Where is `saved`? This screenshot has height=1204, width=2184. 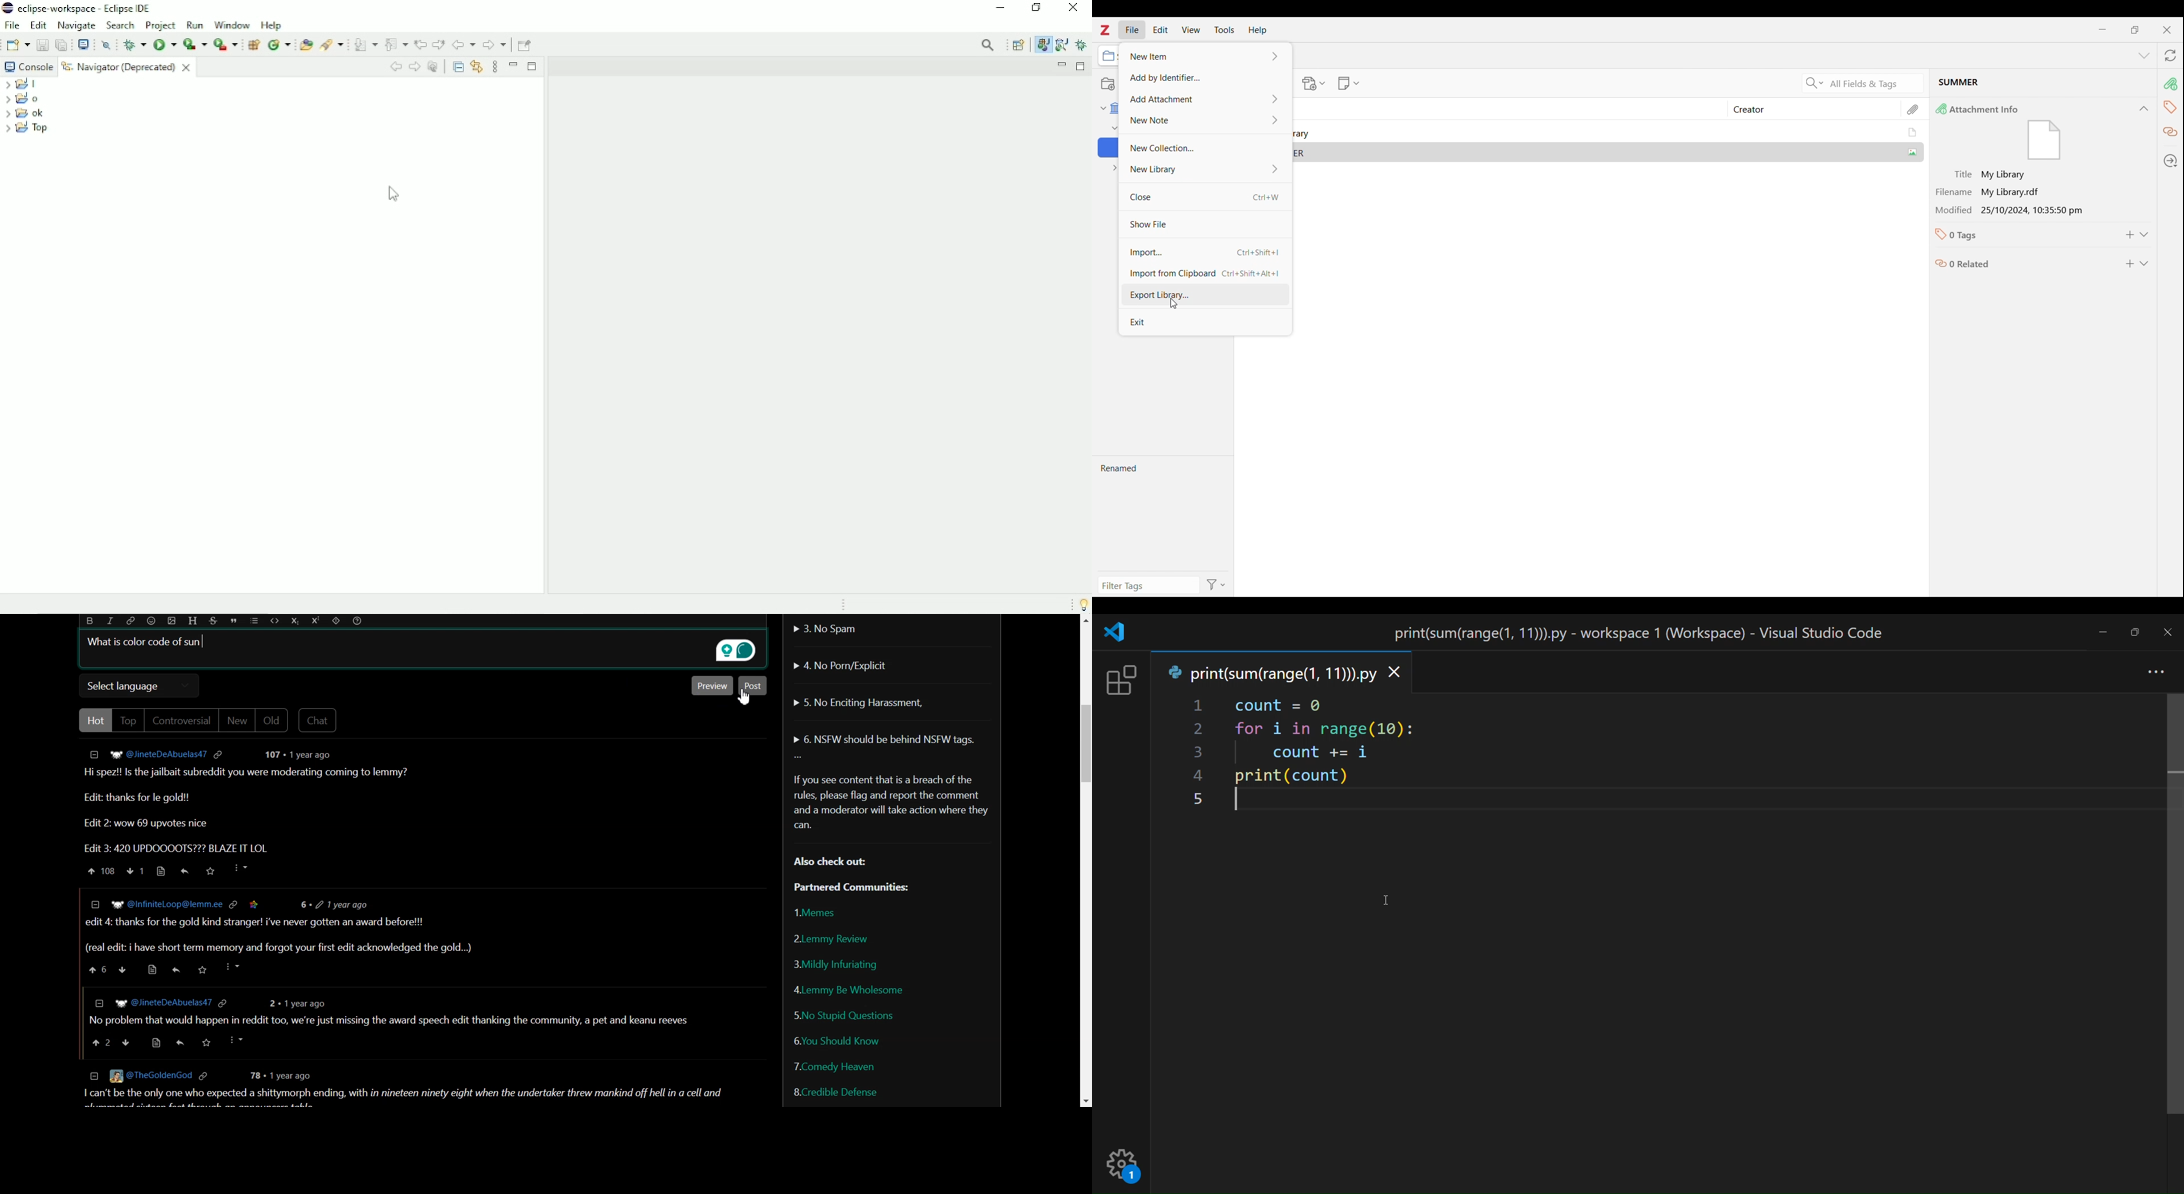 saved is located at coordinates (208, 1043).